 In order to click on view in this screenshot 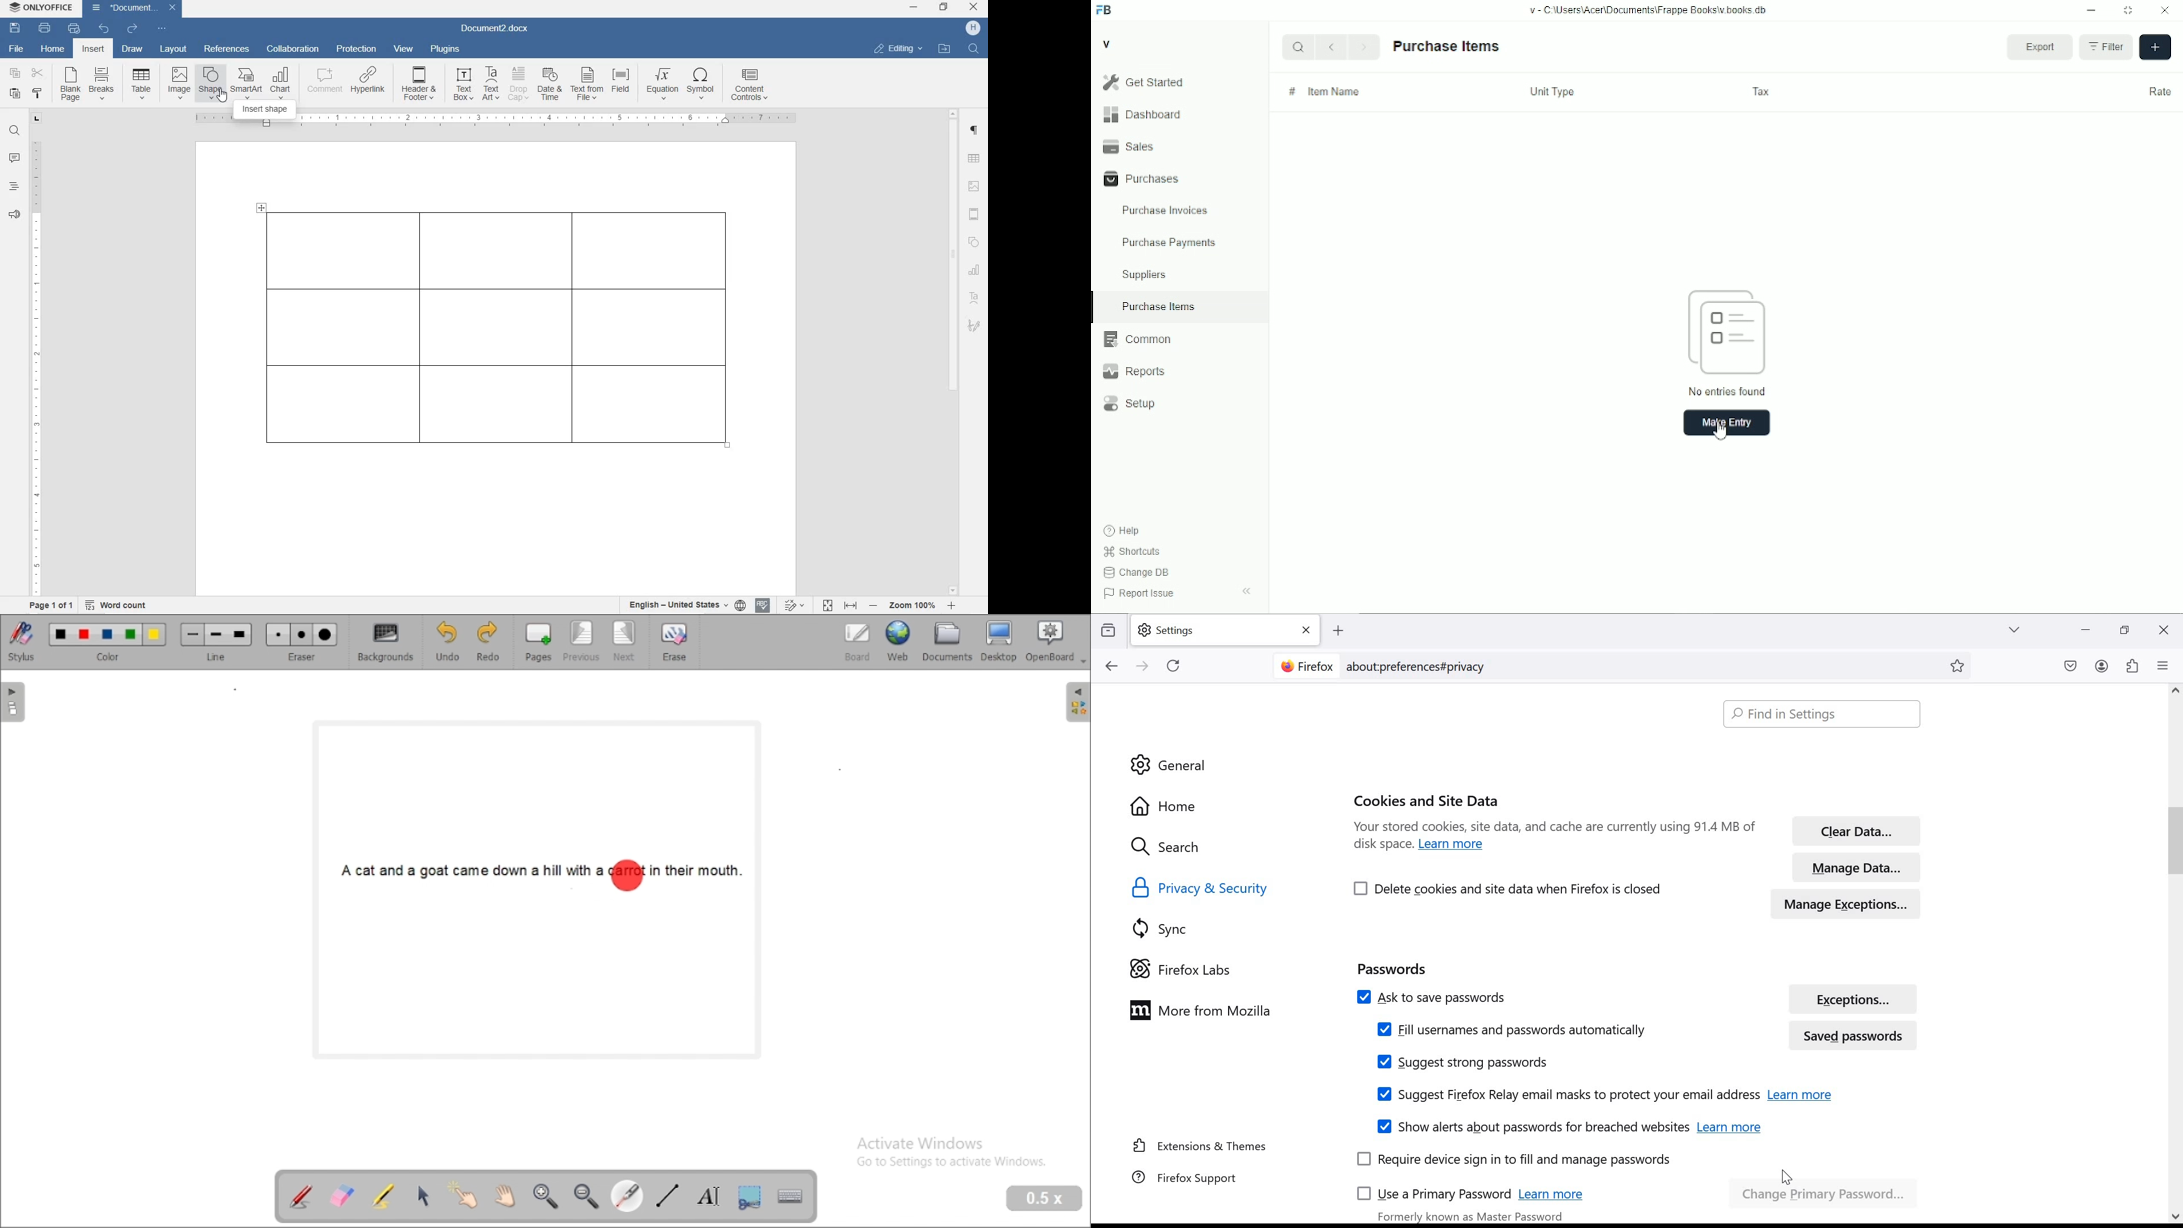, I will do `click(405, 49)`.